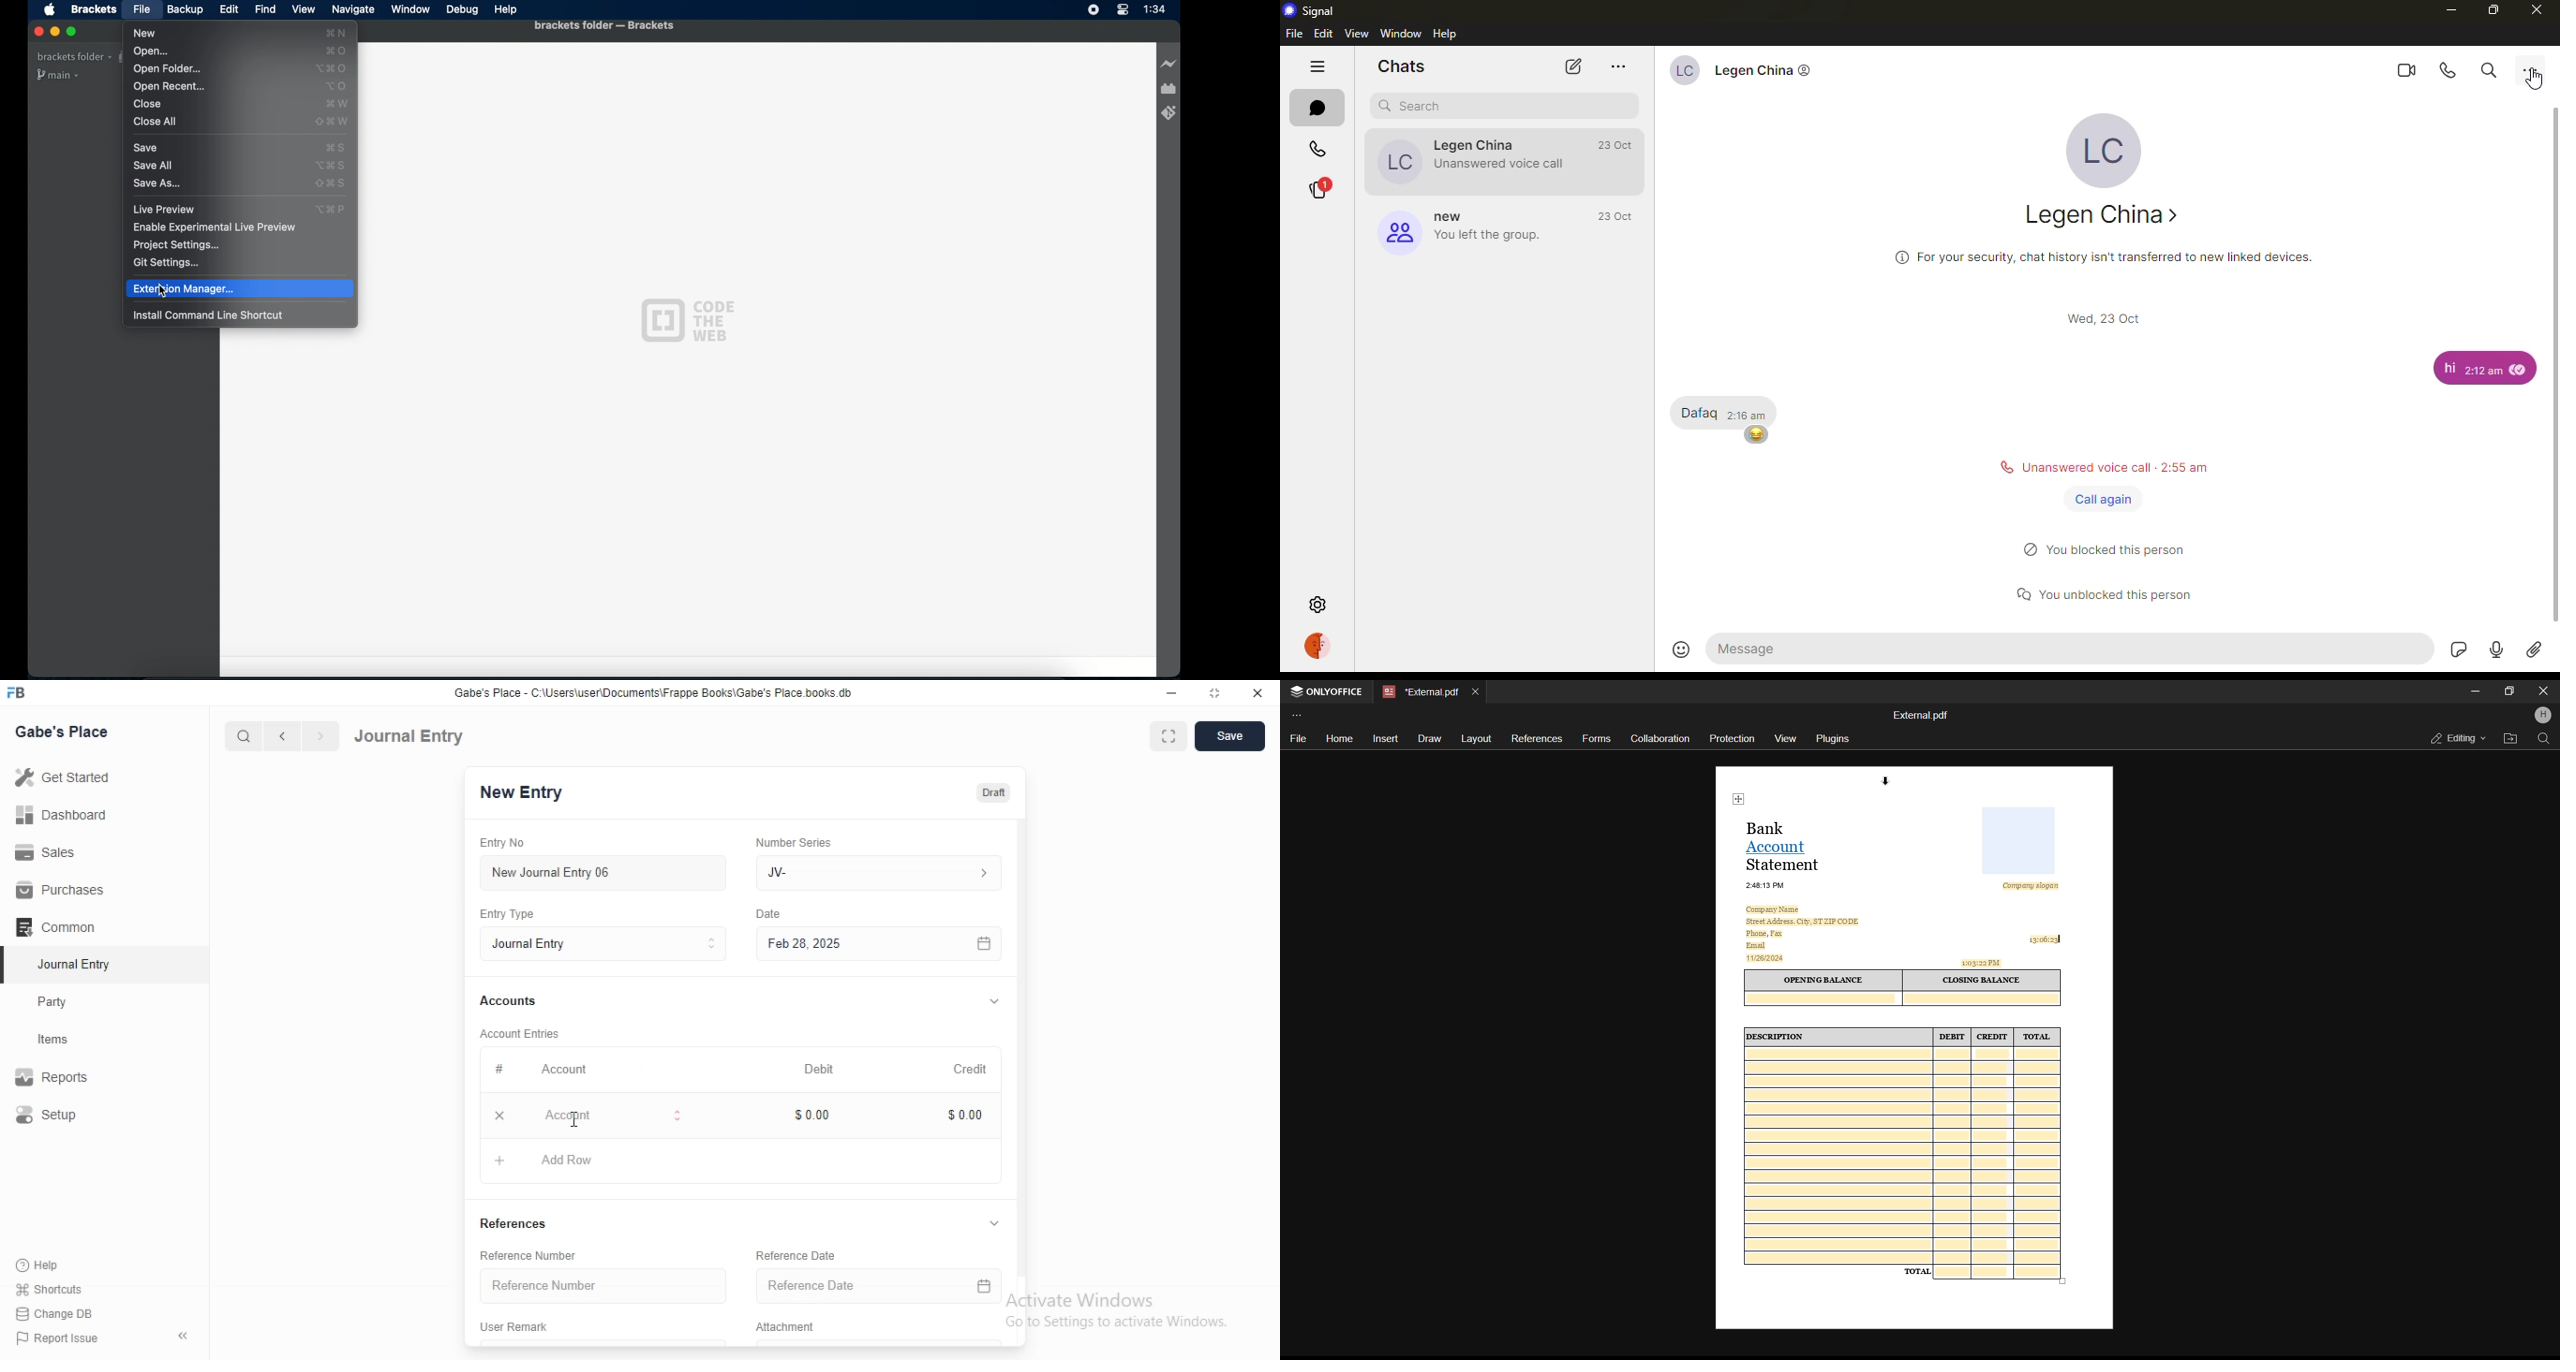 The width and height of the screenshot is (2576, 1372). What do you see at coordinates (970, 1069) in the screenshot?
I see `Credit` at bounding box center [970, 1069].